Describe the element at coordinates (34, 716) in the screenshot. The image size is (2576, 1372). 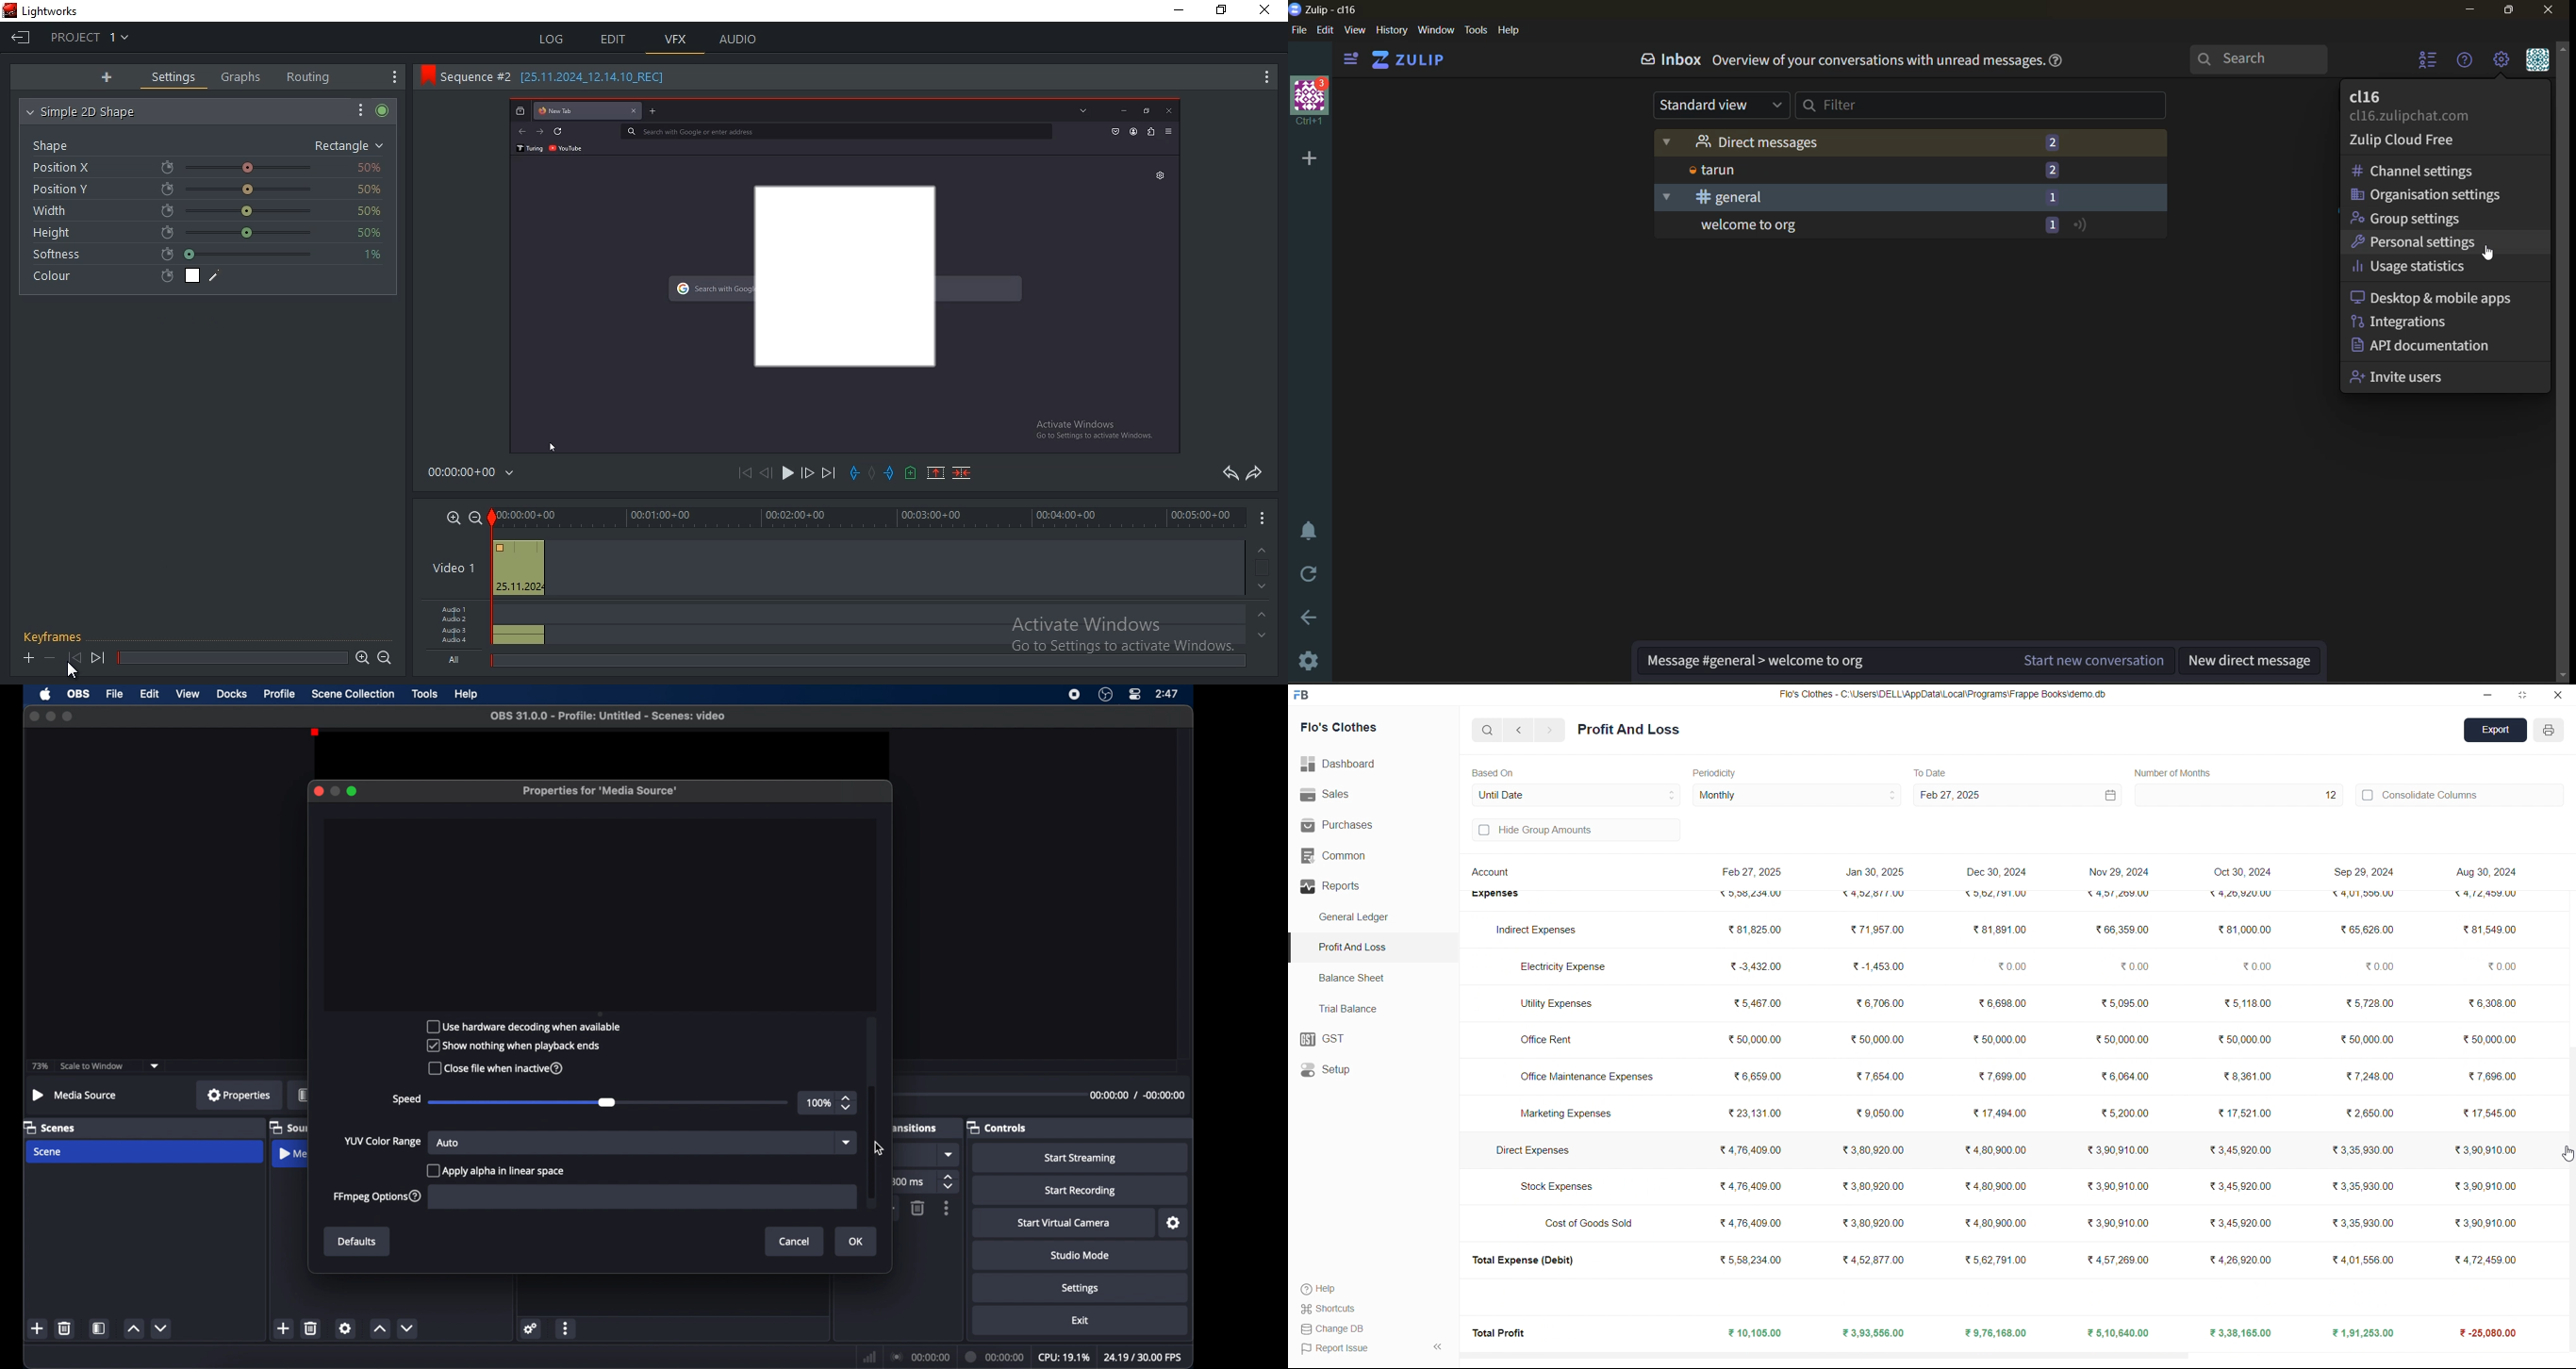
I see `close` at that location.